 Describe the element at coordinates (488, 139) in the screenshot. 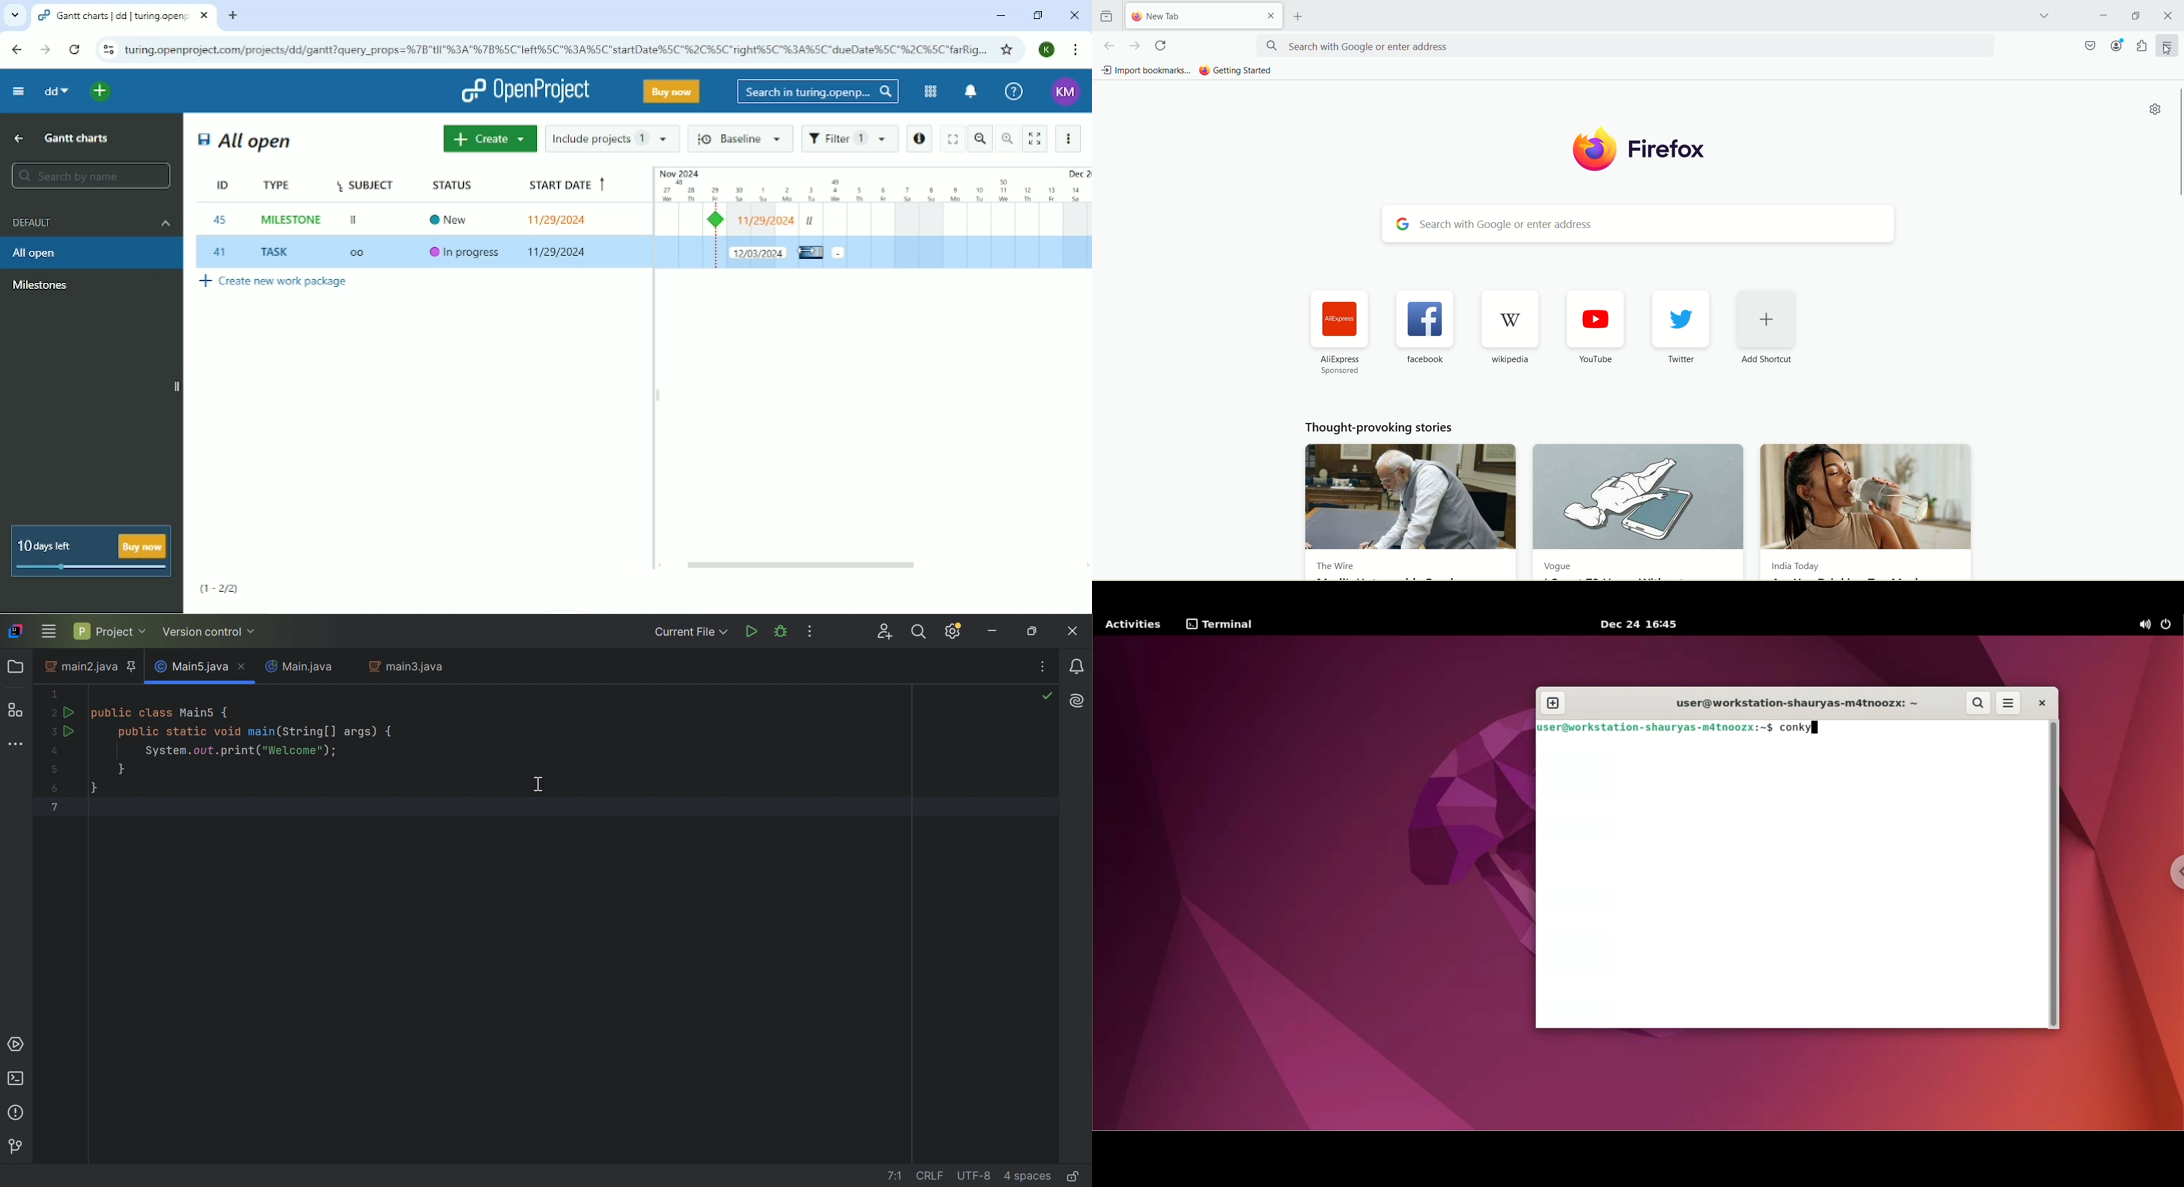

I see `Create` at that location.